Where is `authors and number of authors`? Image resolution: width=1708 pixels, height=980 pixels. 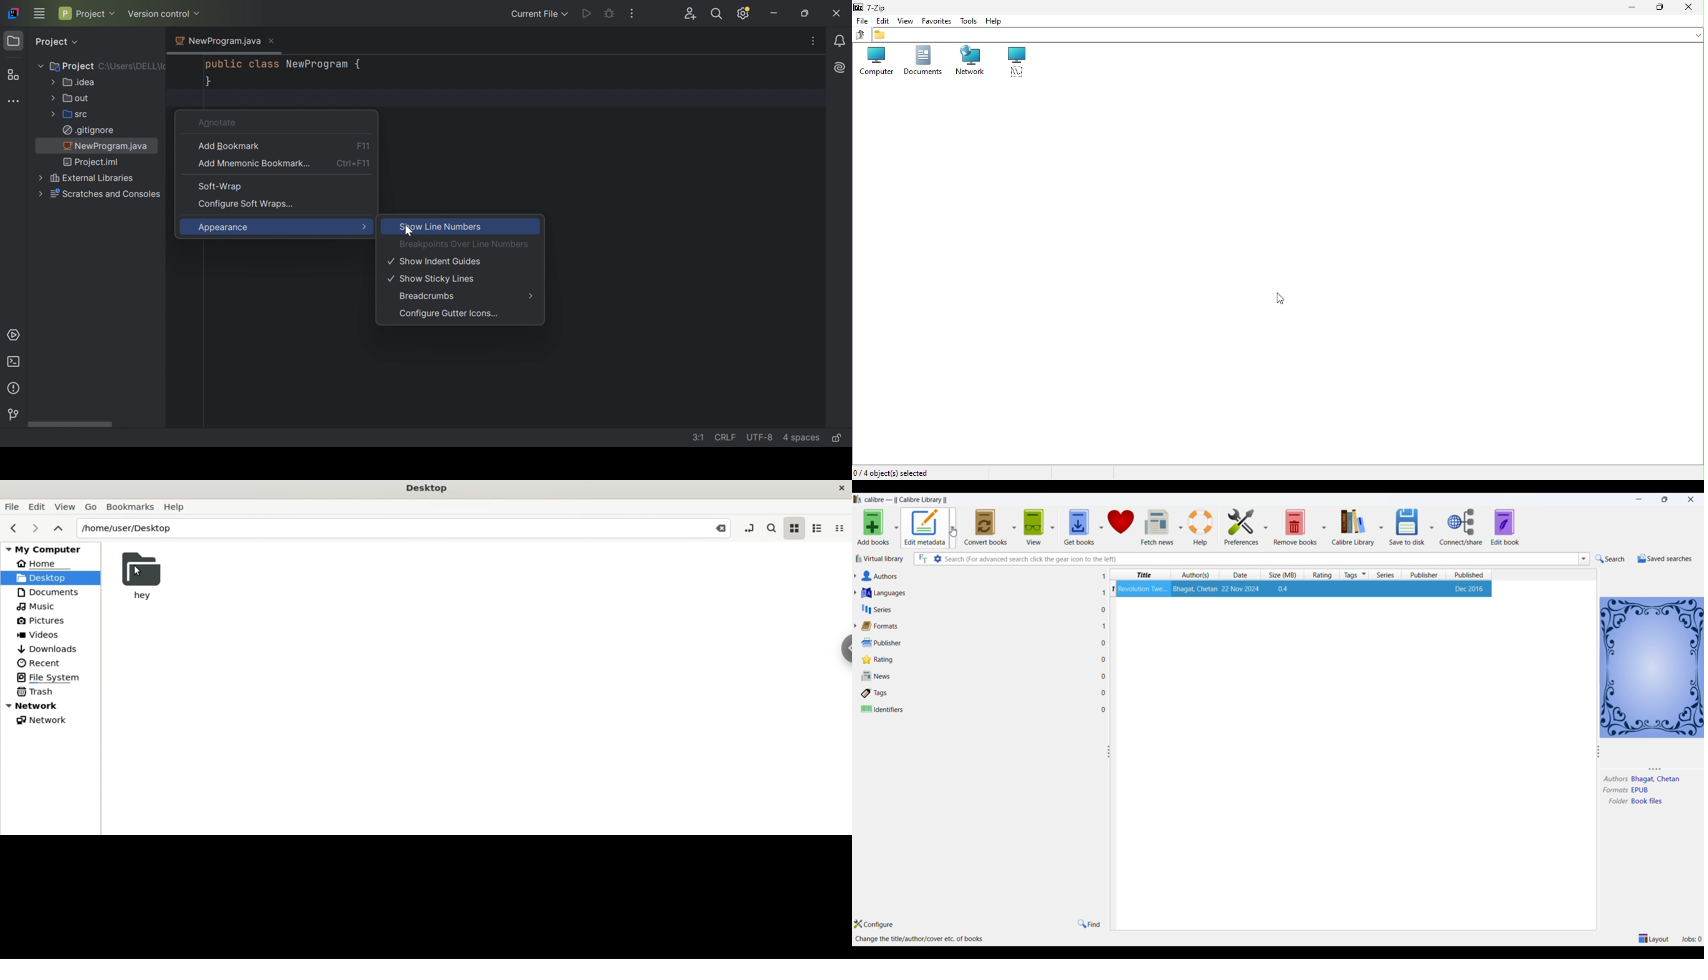 authors and number of authors is located at coordinates (883, 576).